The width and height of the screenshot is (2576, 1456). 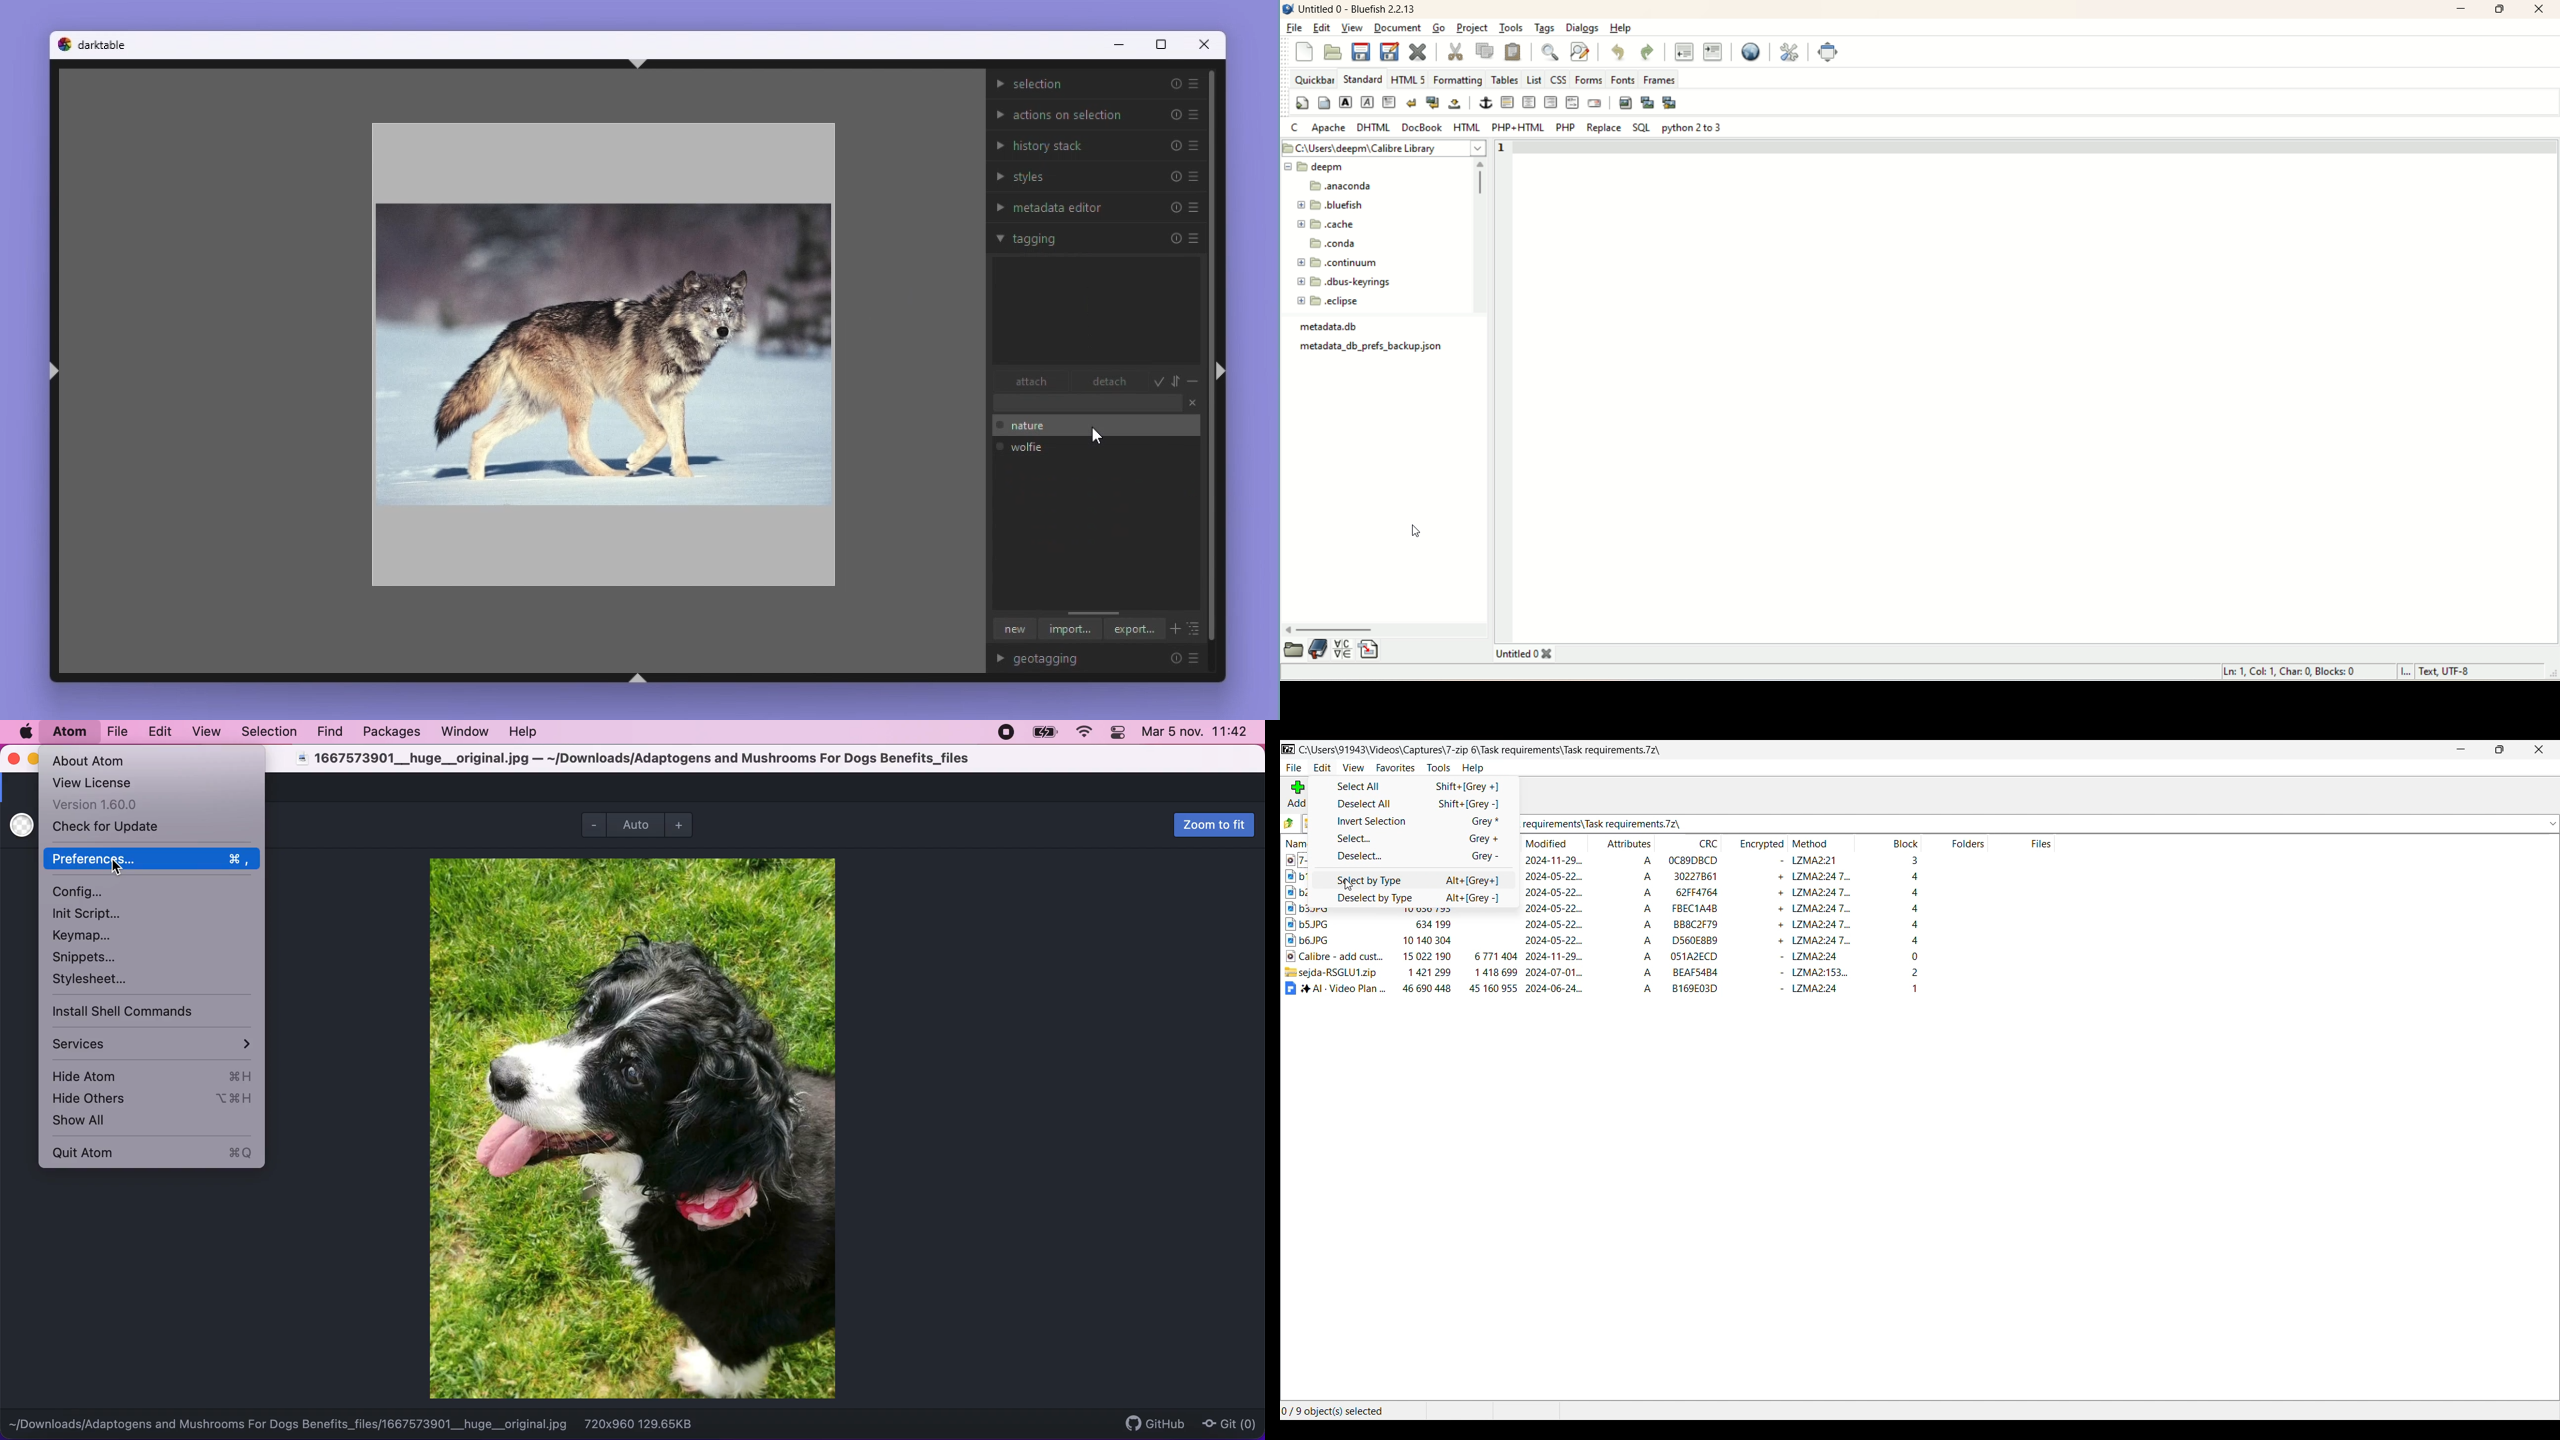 What do you see at coordinates (104, 44) in the screenshot?
I see `Dark Table` at bounding box center [104, 44].